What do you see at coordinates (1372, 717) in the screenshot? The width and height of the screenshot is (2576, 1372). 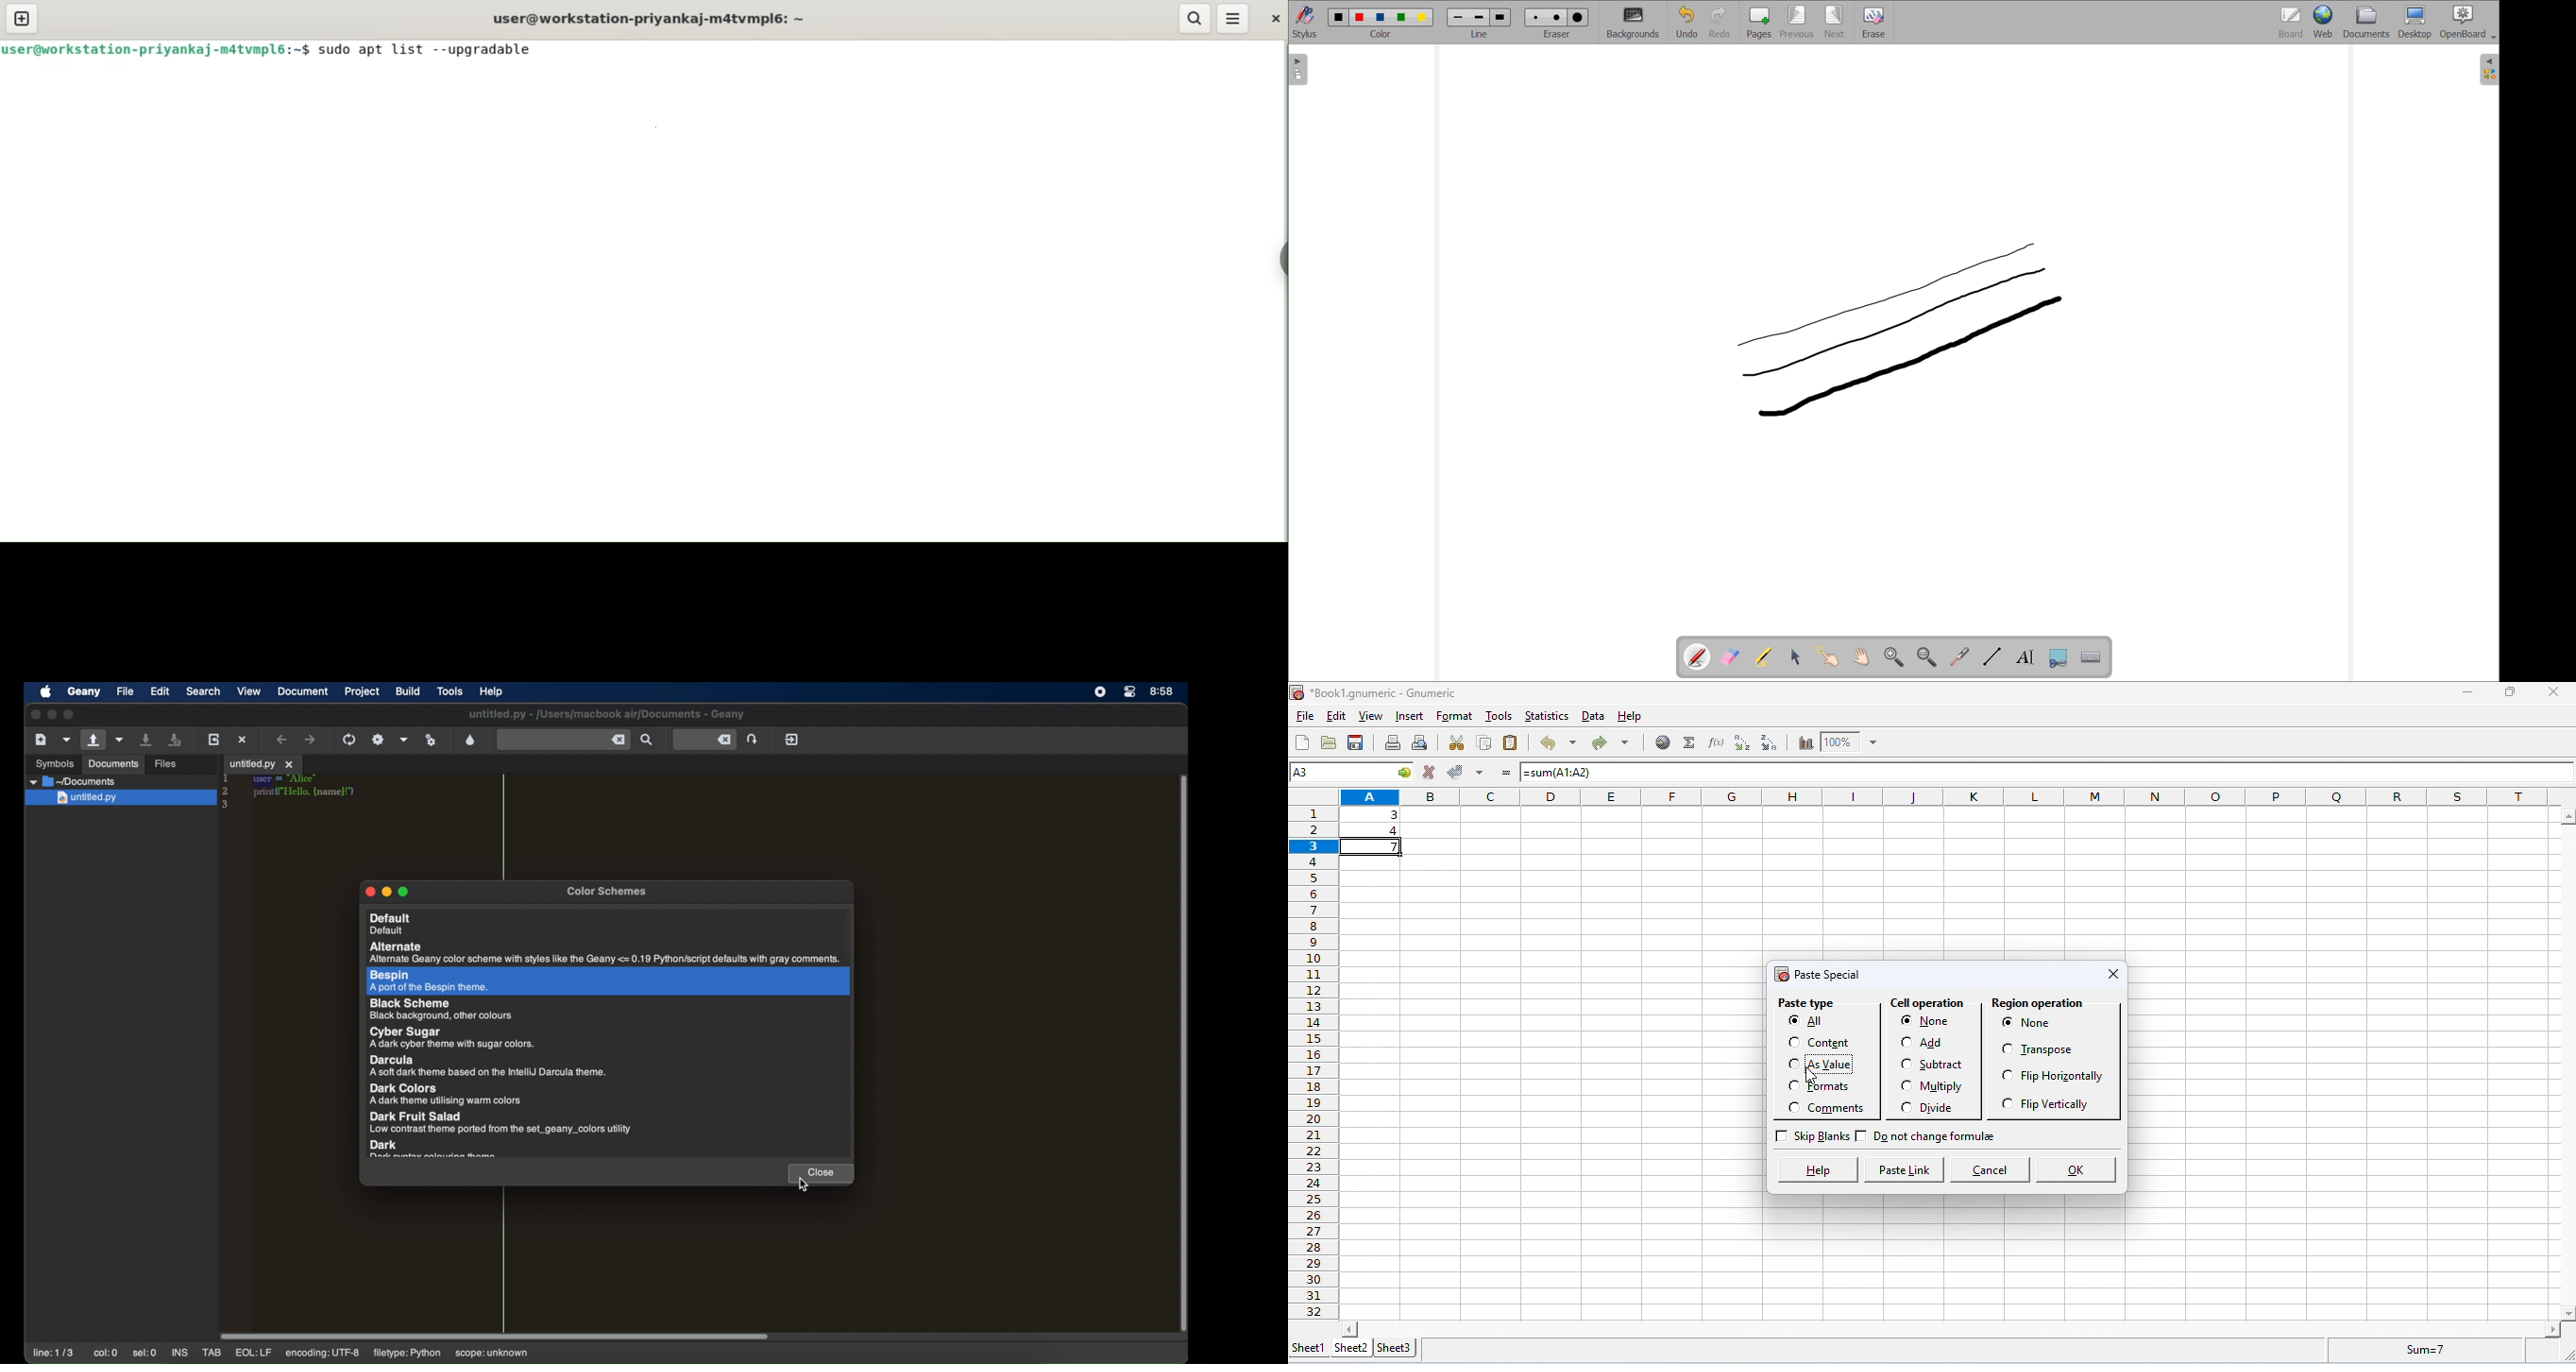 I see `view` at bounding box center [1372, 717].